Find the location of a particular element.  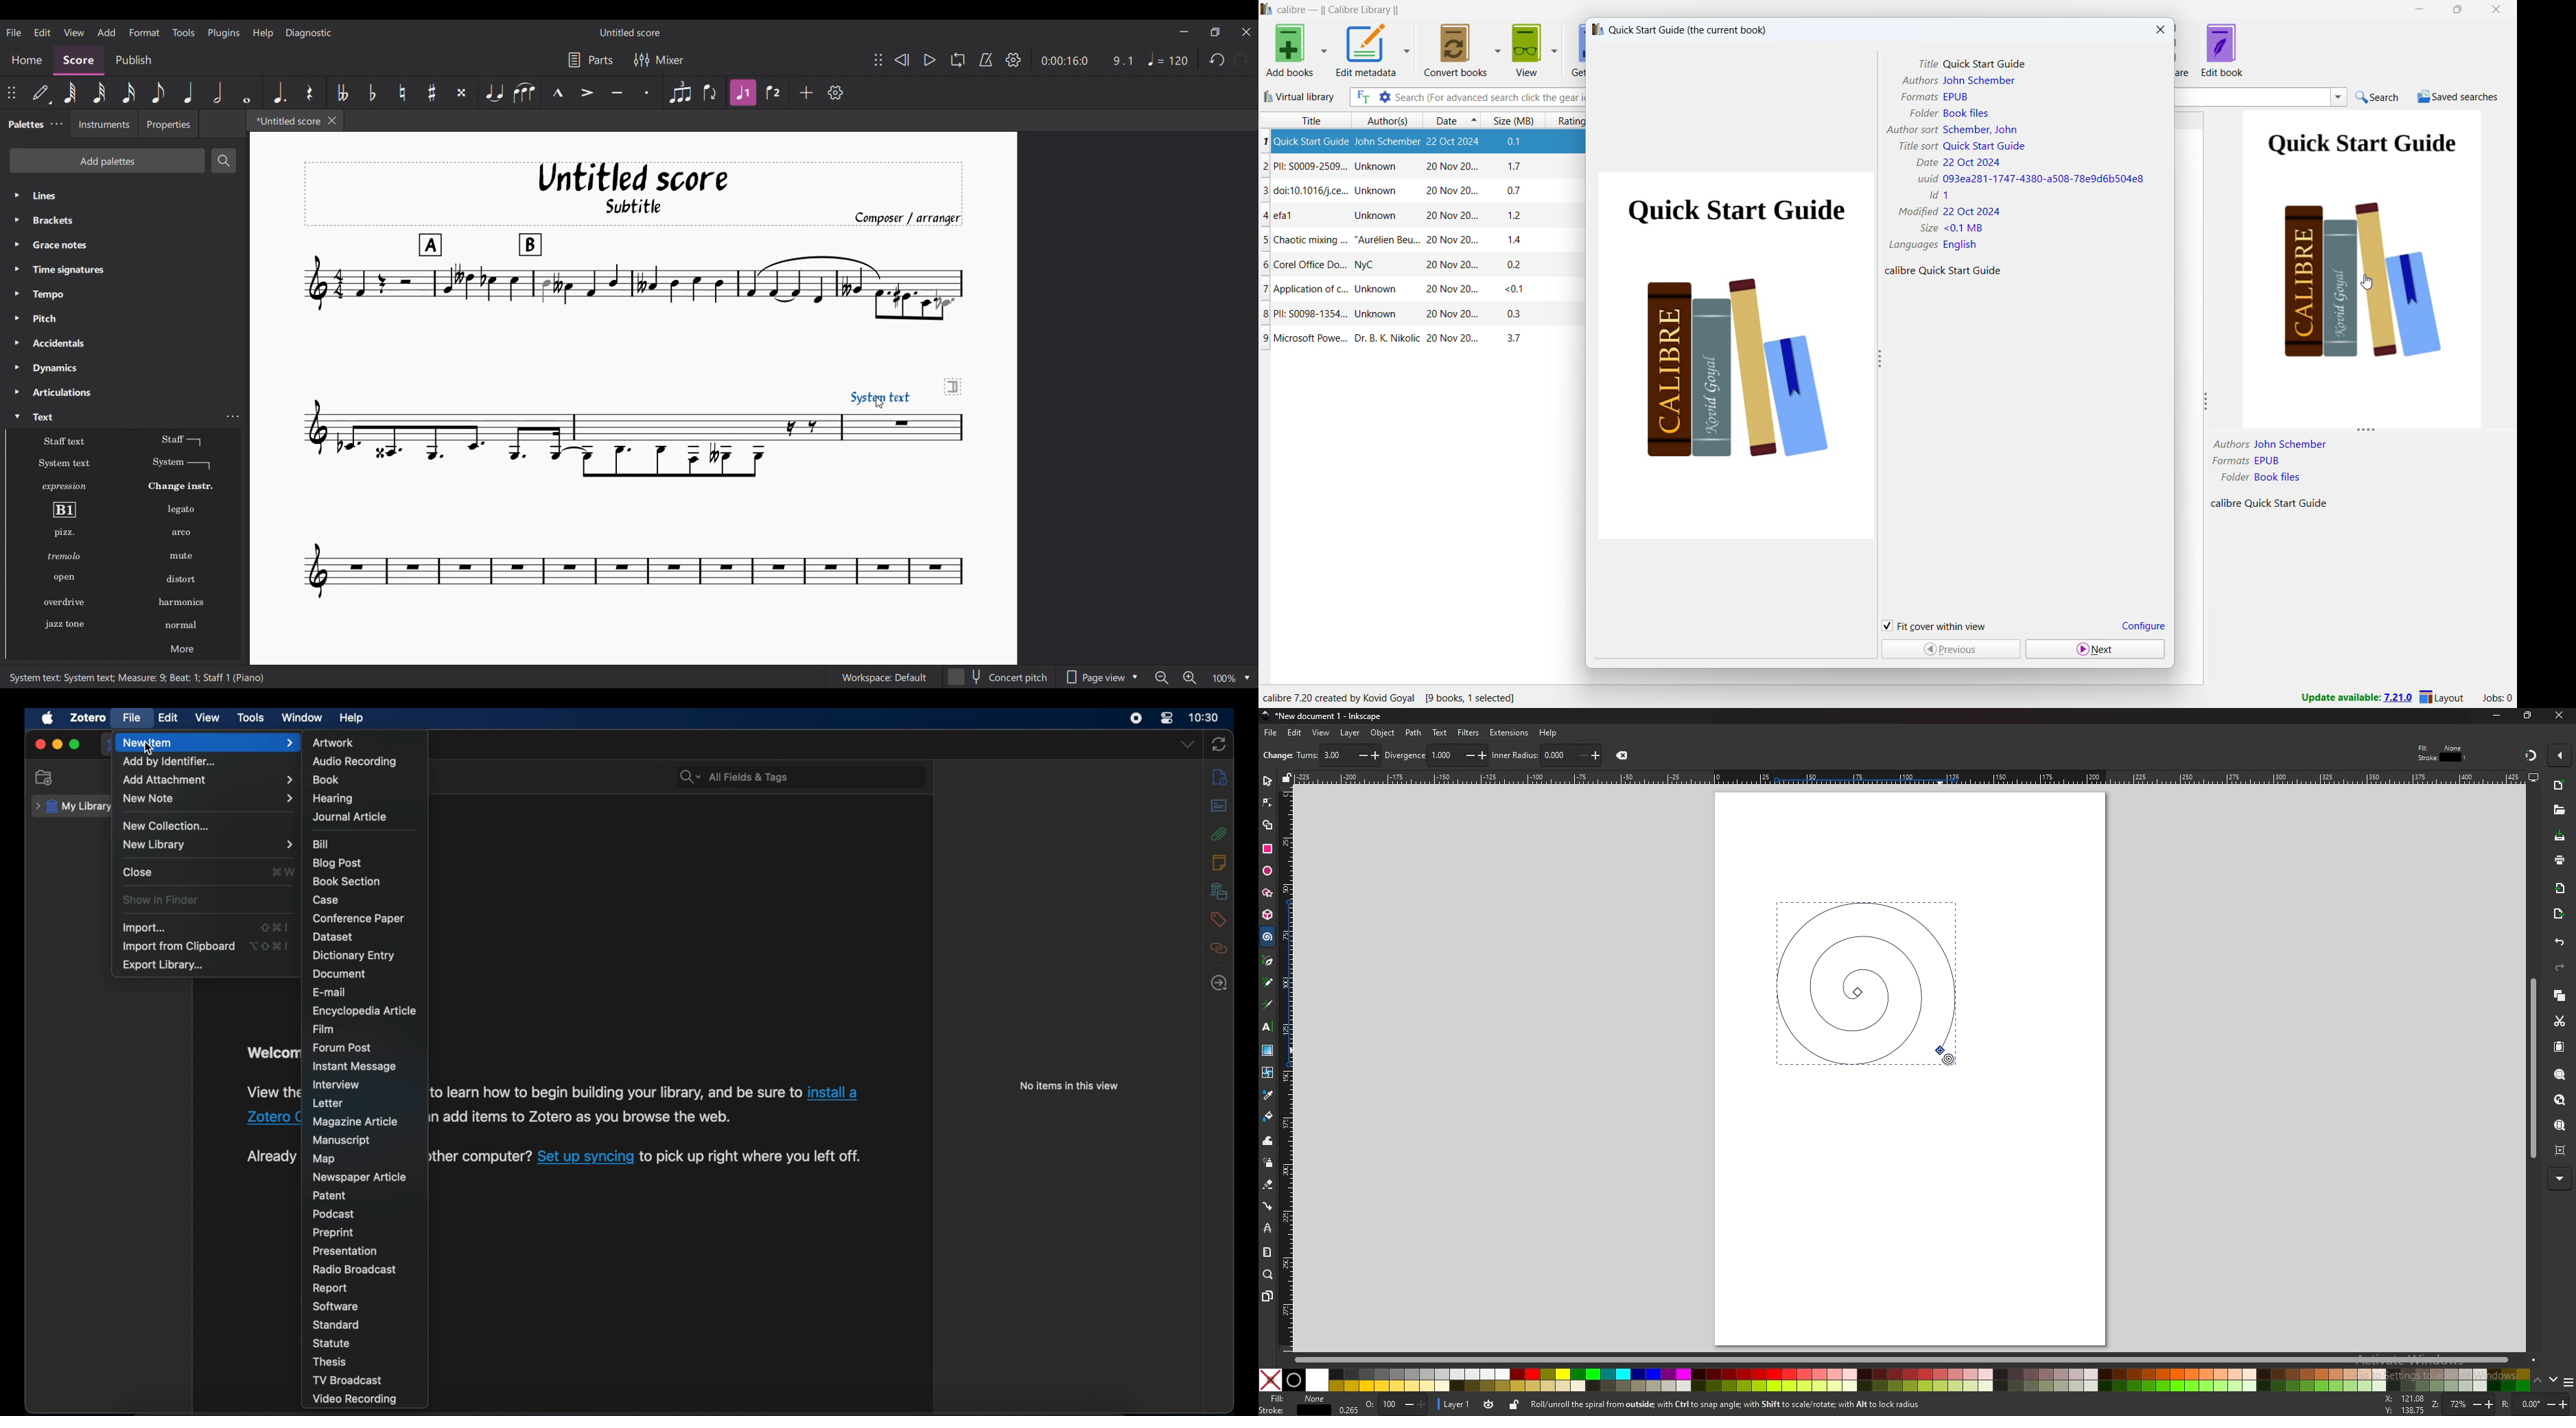

Pizzicato is located at coordinates (64, 532).